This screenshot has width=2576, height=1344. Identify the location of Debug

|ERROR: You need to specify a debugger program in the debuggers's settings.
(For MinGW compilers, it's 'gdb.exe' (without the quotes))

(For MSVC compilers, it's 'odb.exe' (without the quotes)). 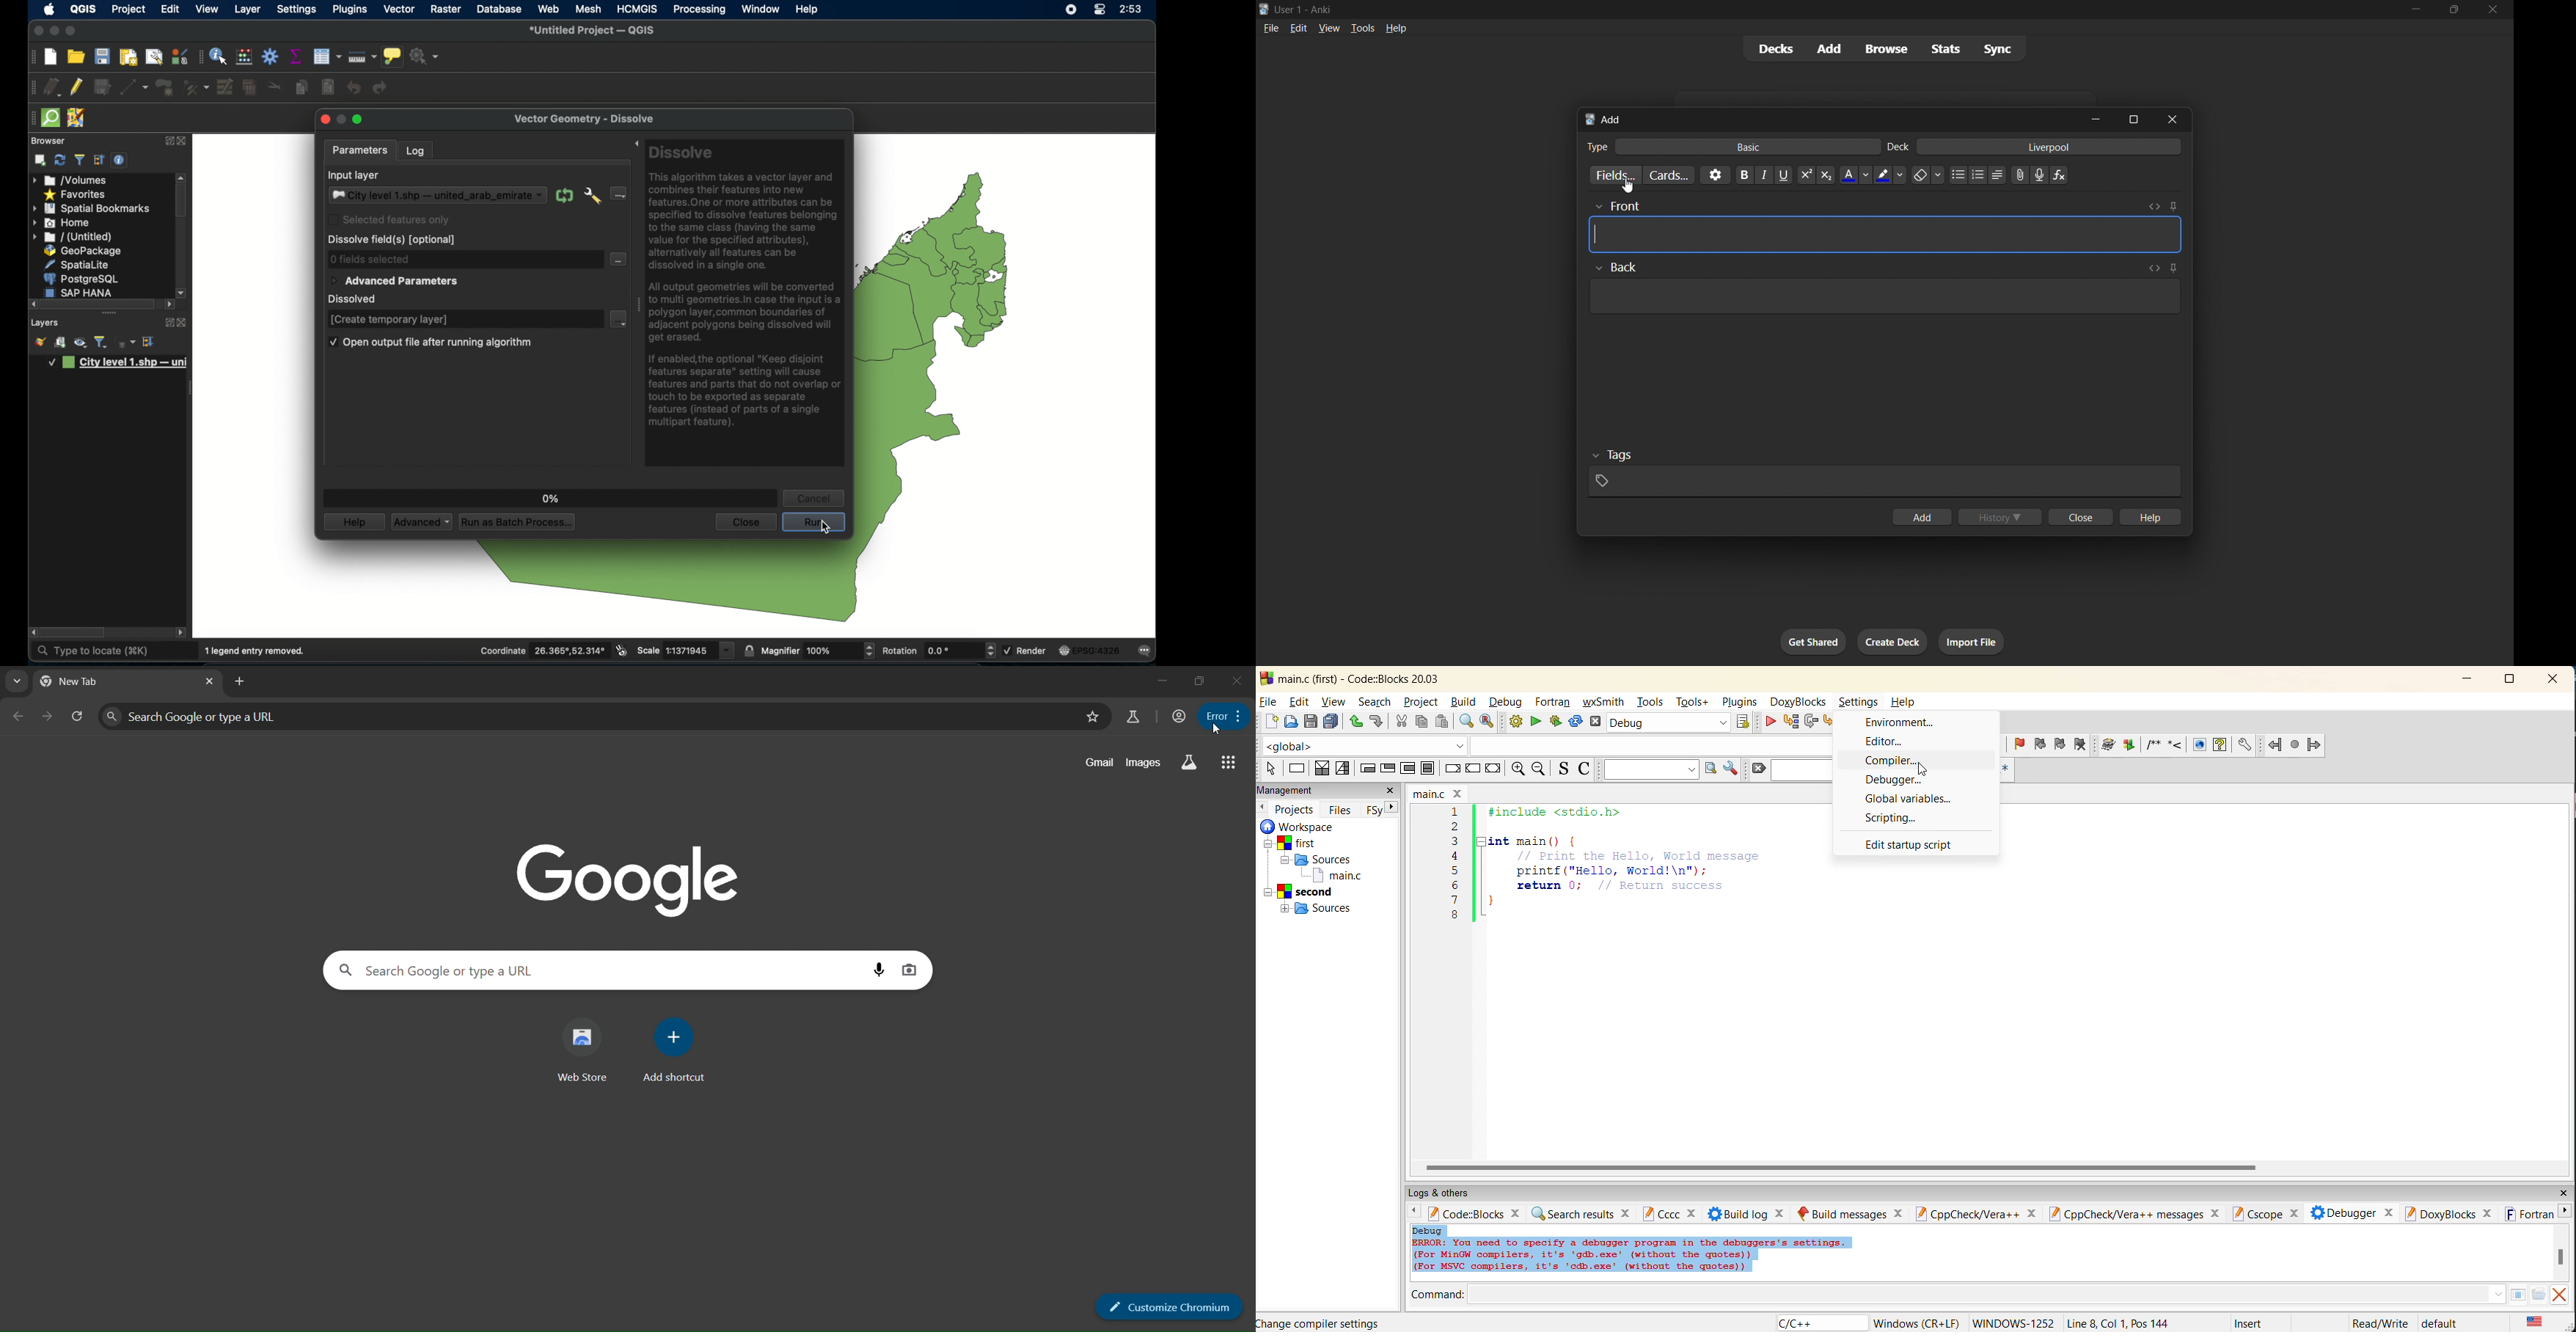
(1631, 1250).